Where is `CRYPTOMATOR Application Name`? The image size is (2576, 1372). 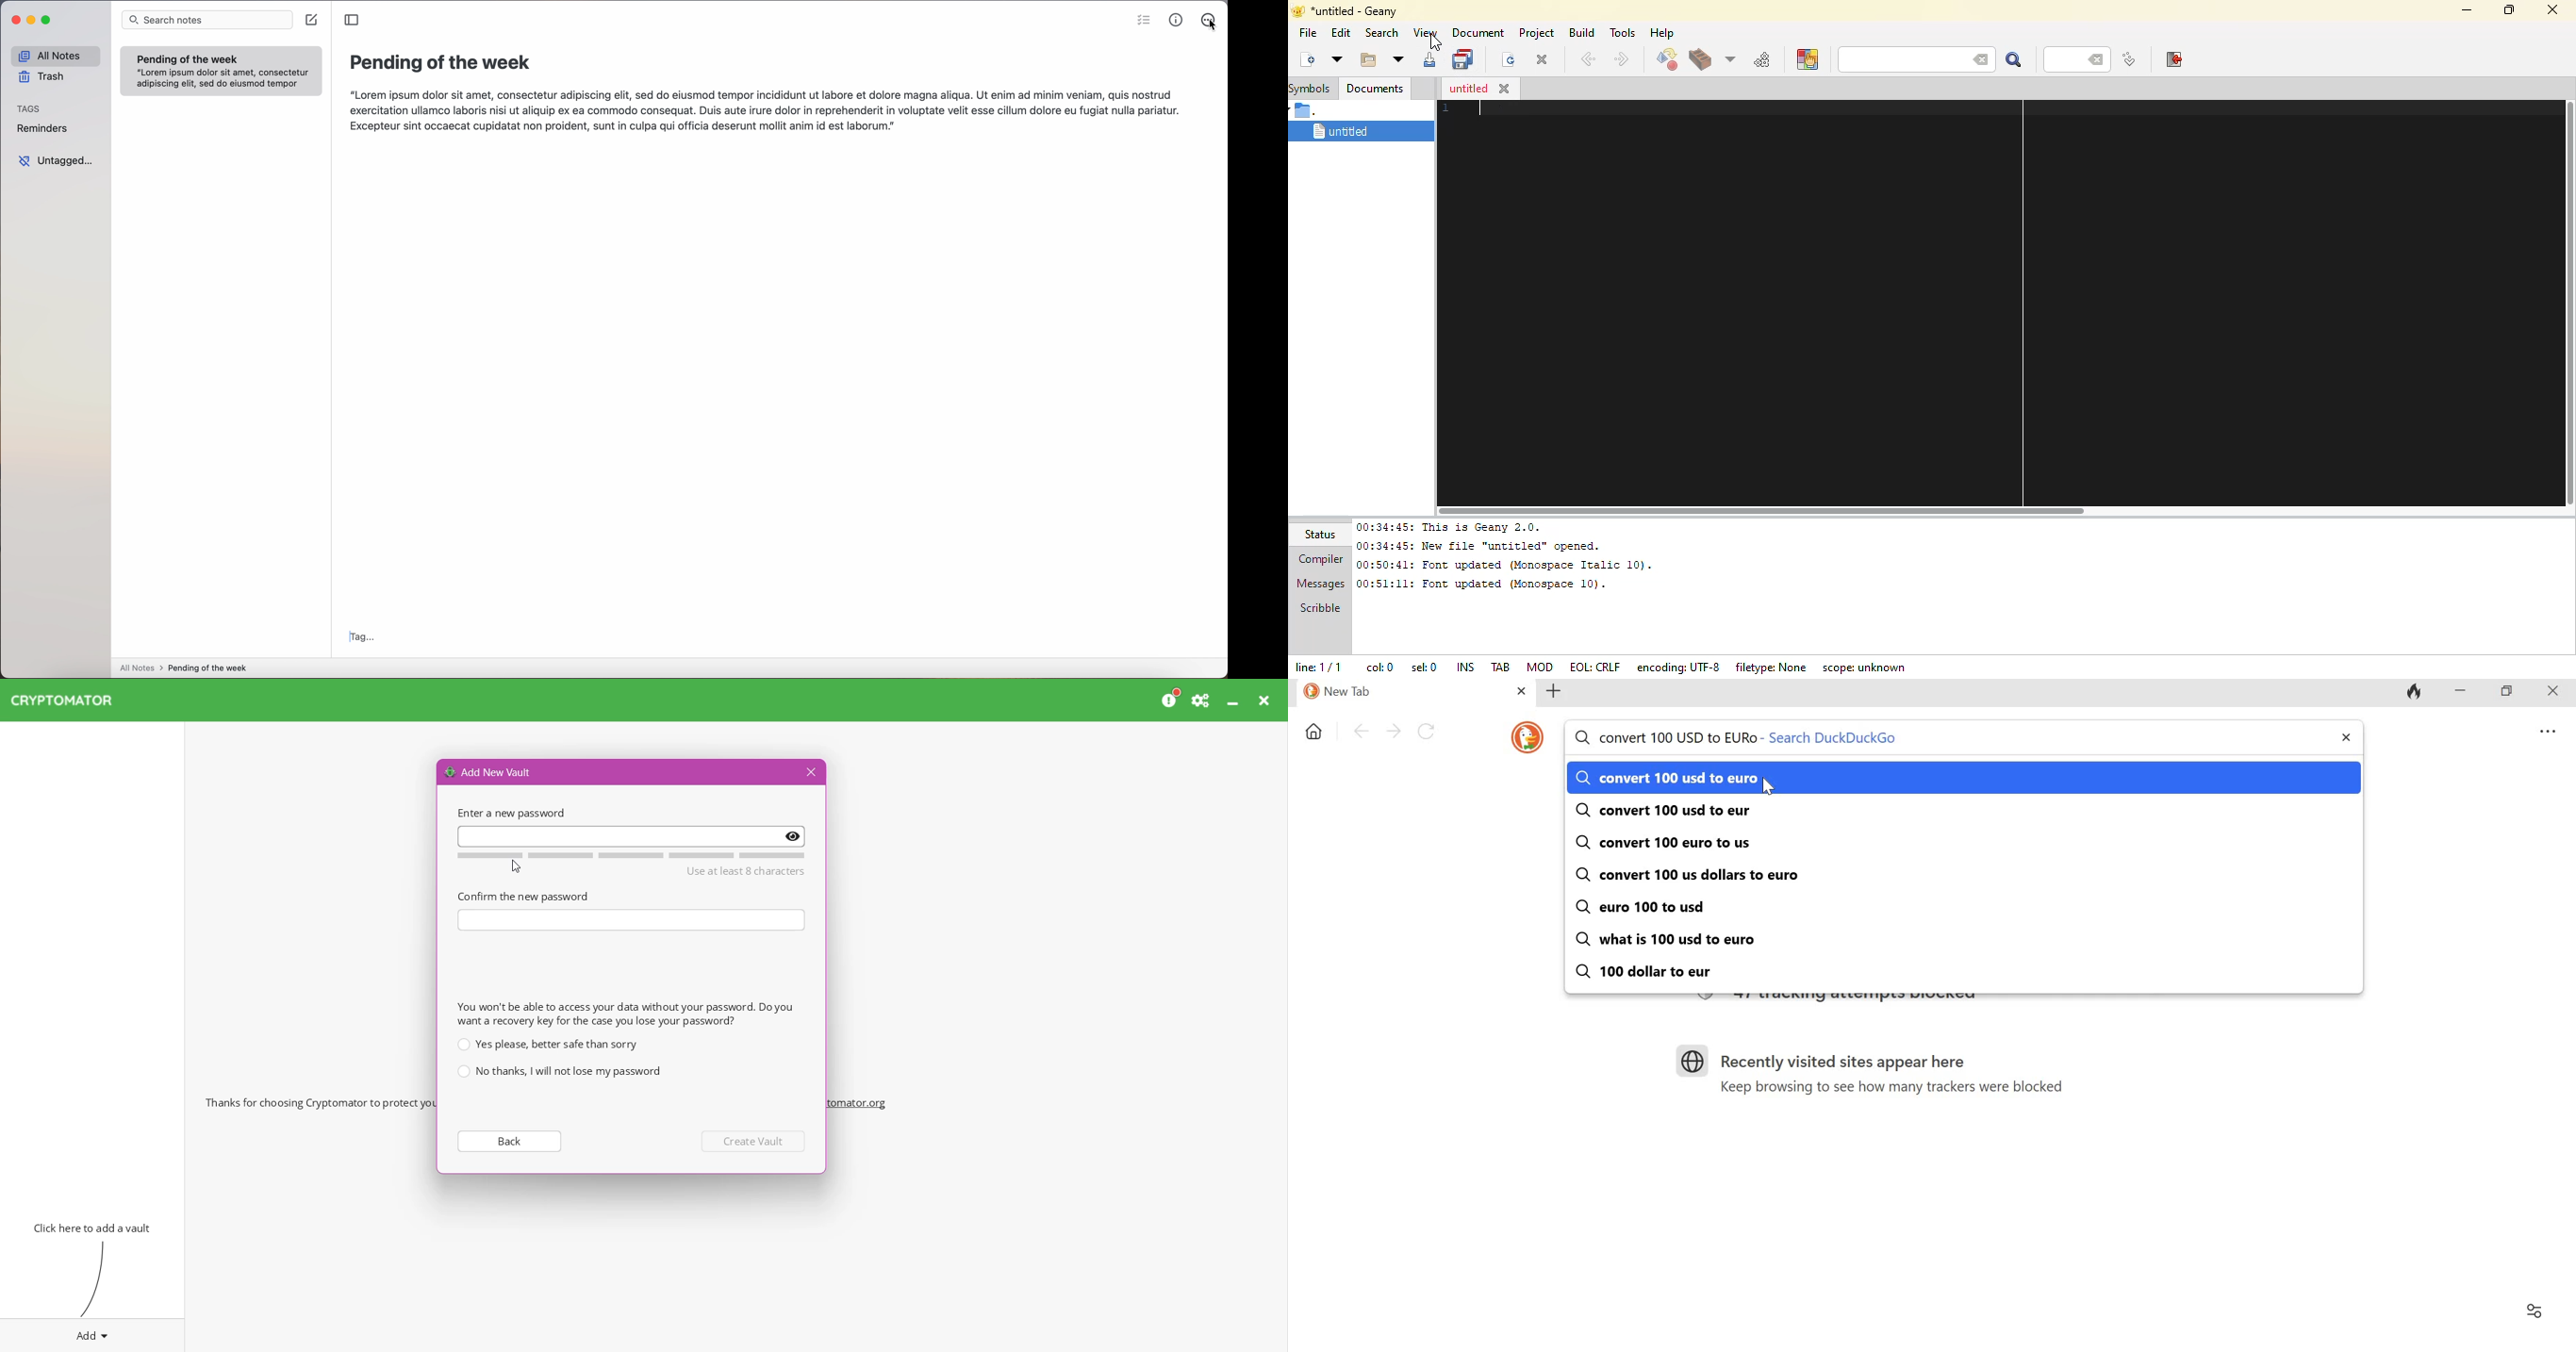 CRYPTOMATOR Application Name is located at coordinates (68, 700).